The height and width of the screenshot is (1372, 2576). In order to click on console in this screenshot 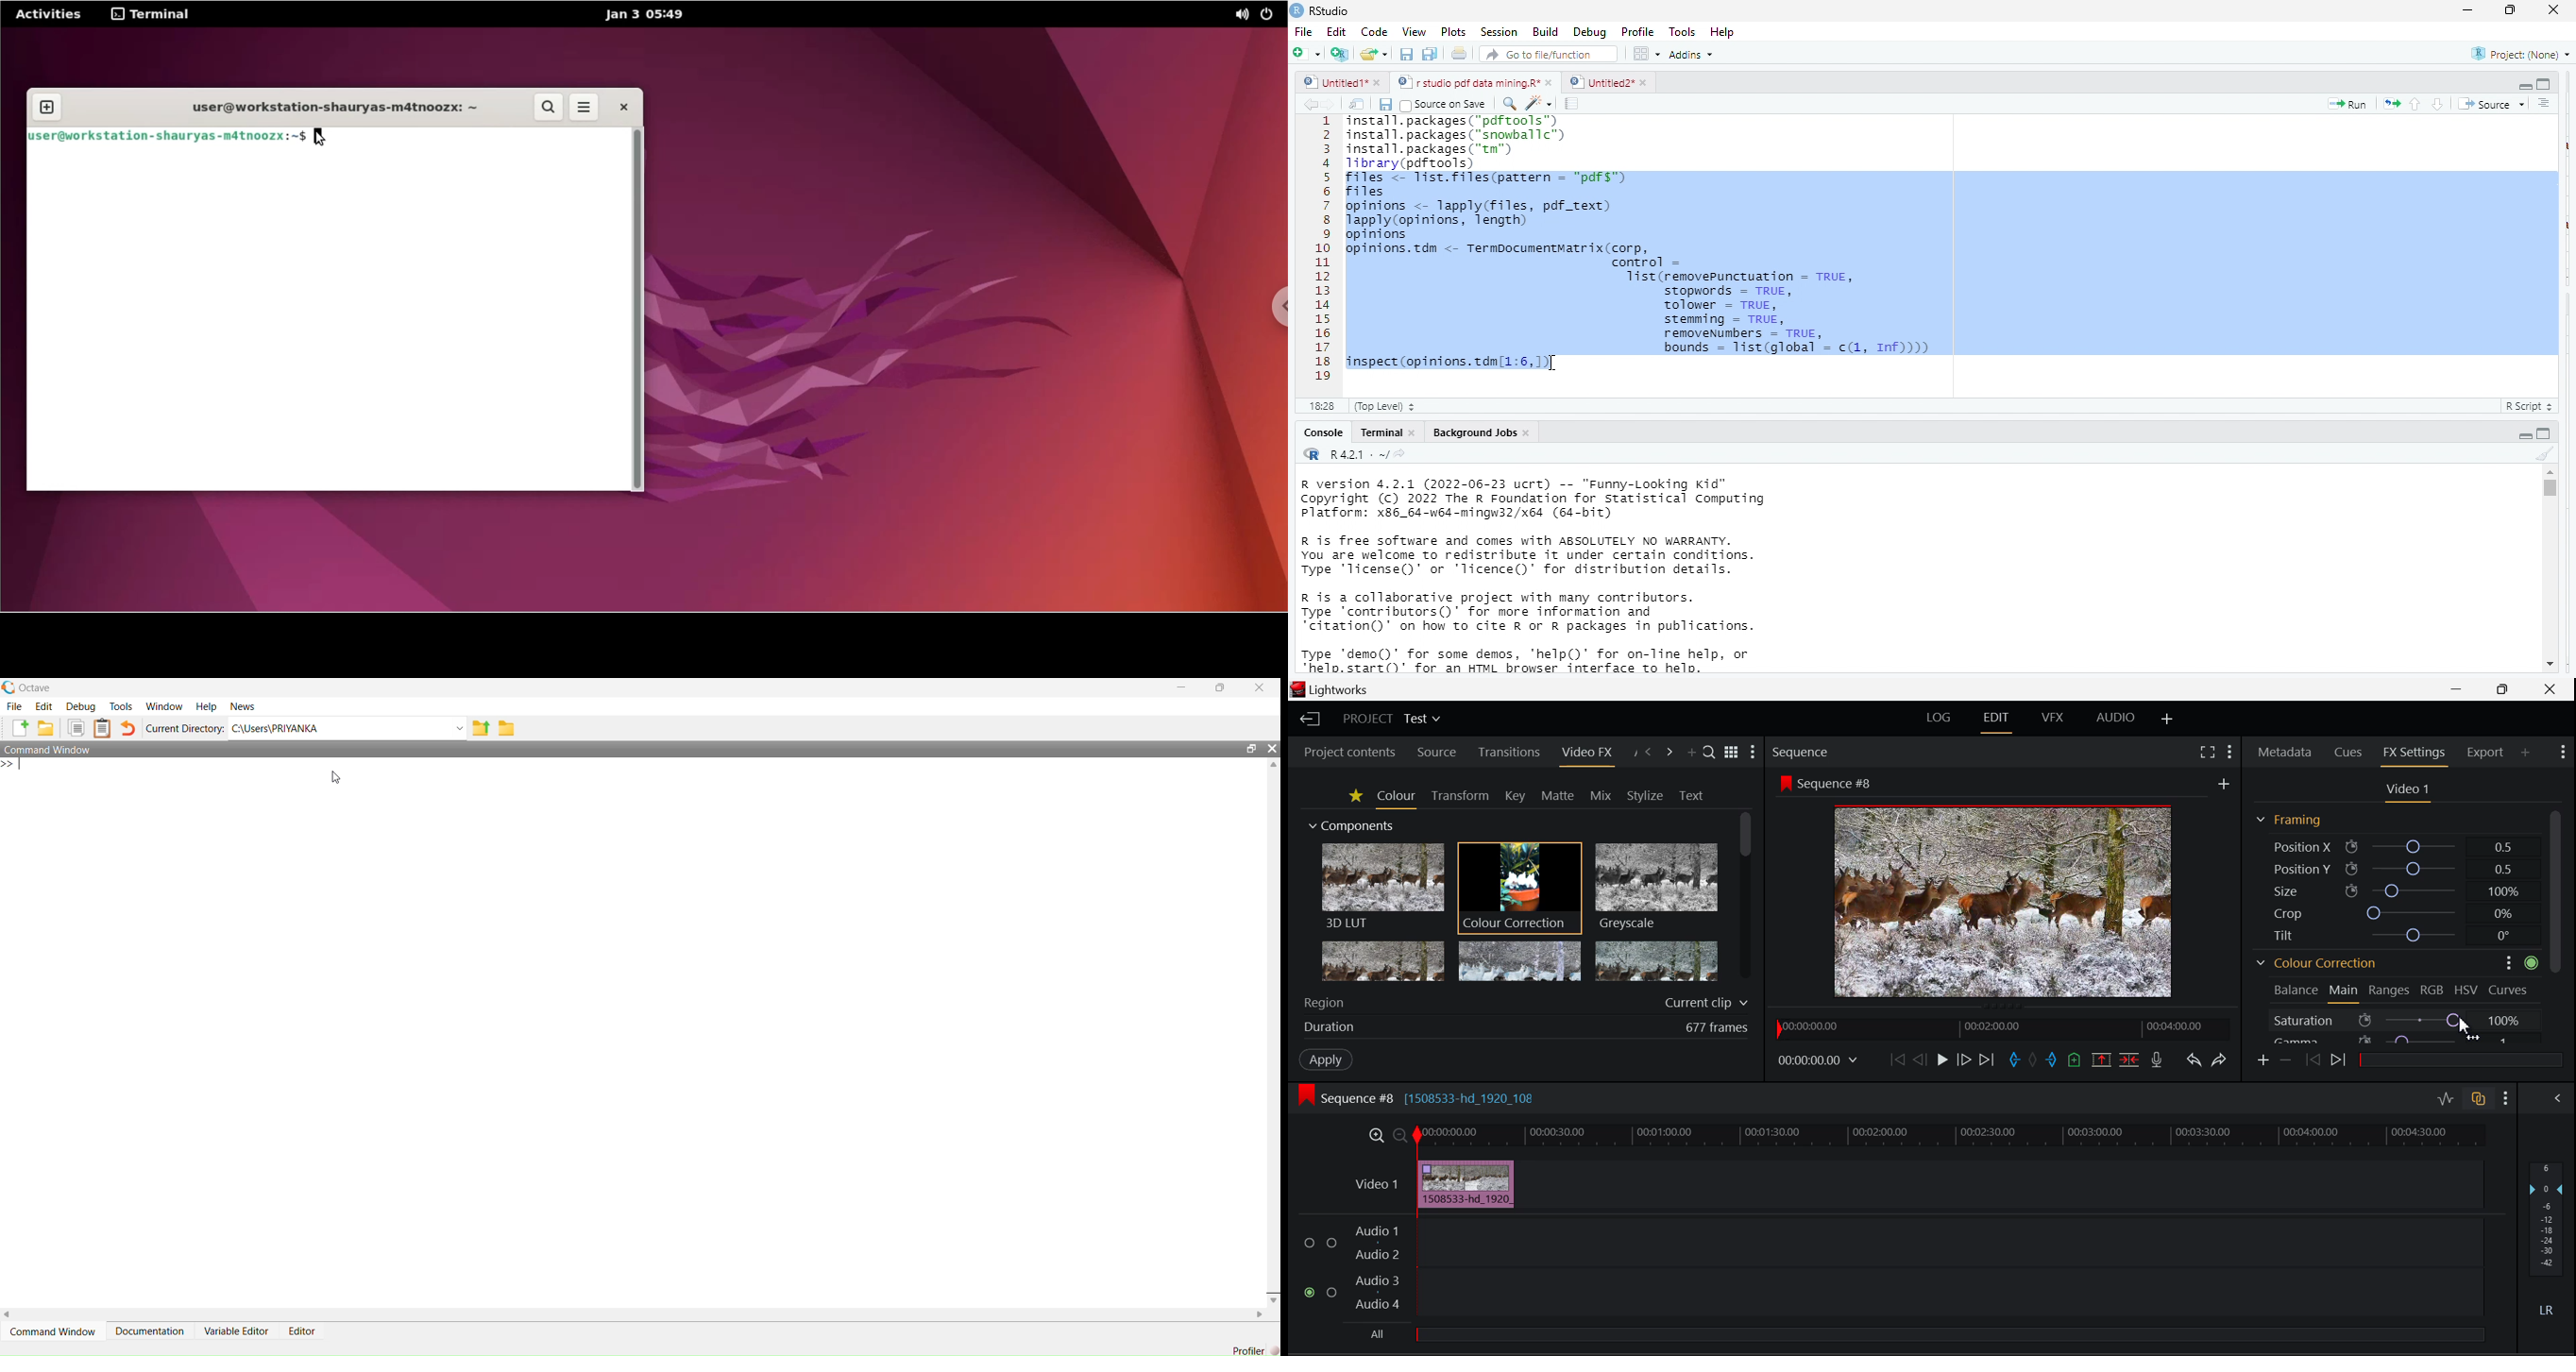, I will do `click(1322, 432)`.